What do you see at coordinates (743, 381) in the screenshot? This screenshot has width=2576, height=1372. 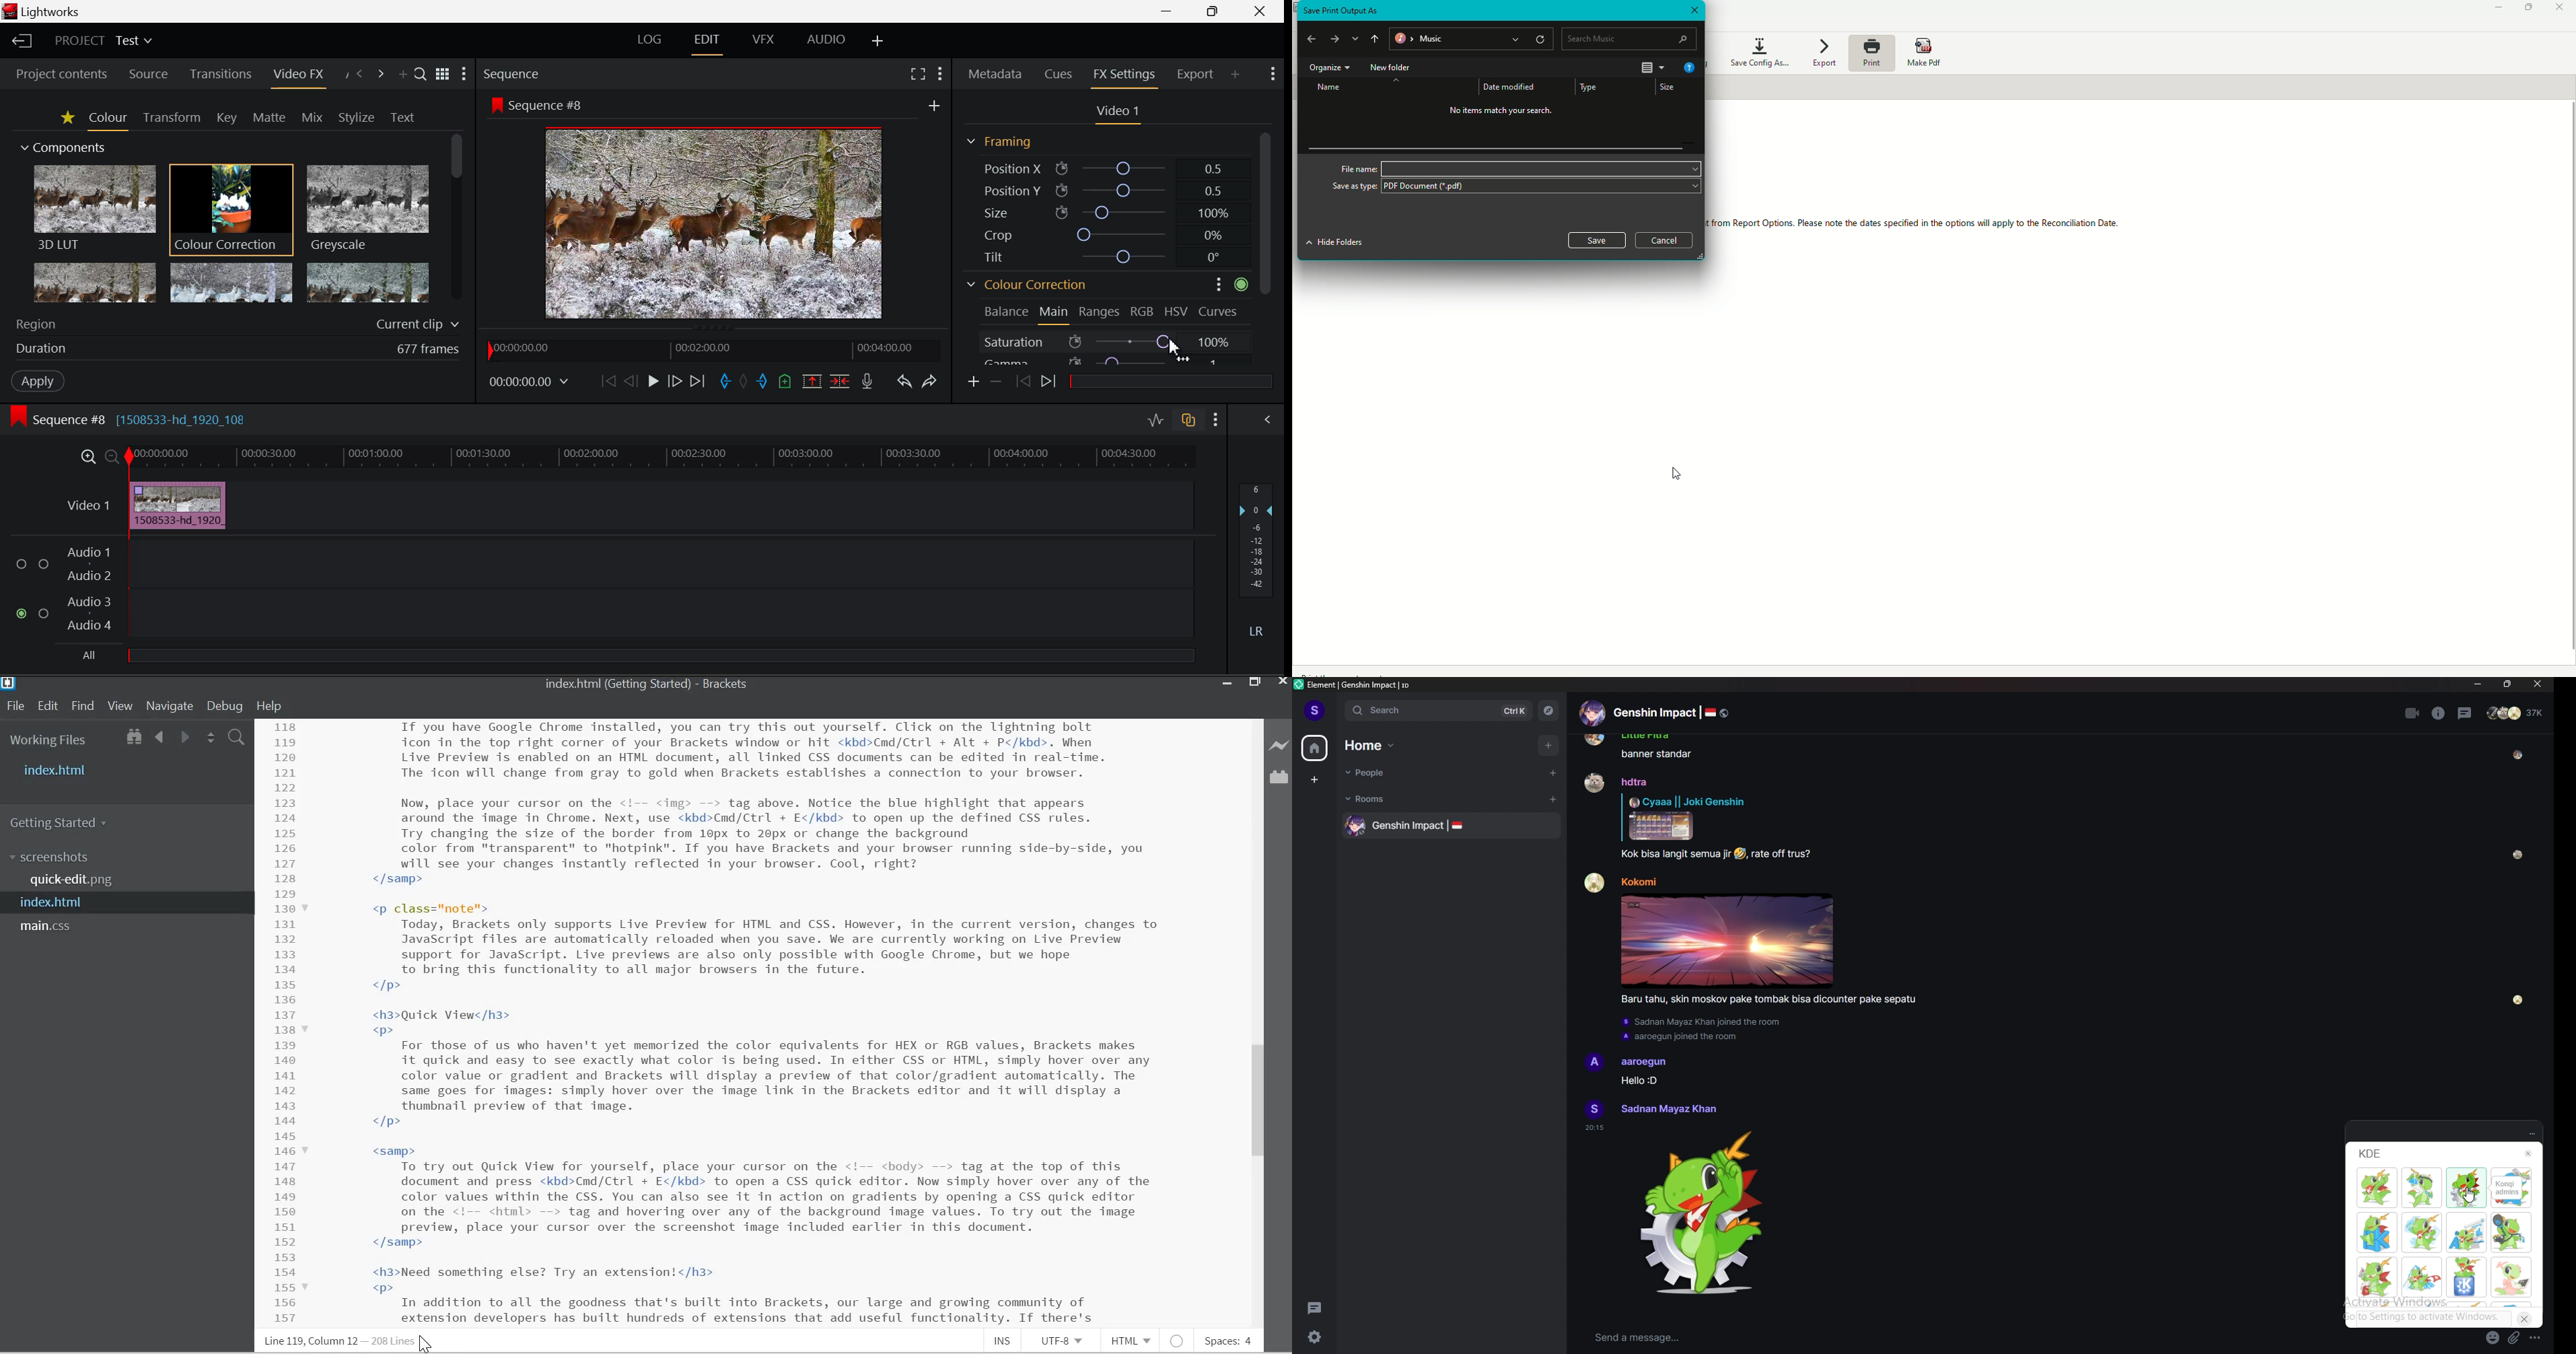 I see `Remove all marks` at bounding box center [743, 381].